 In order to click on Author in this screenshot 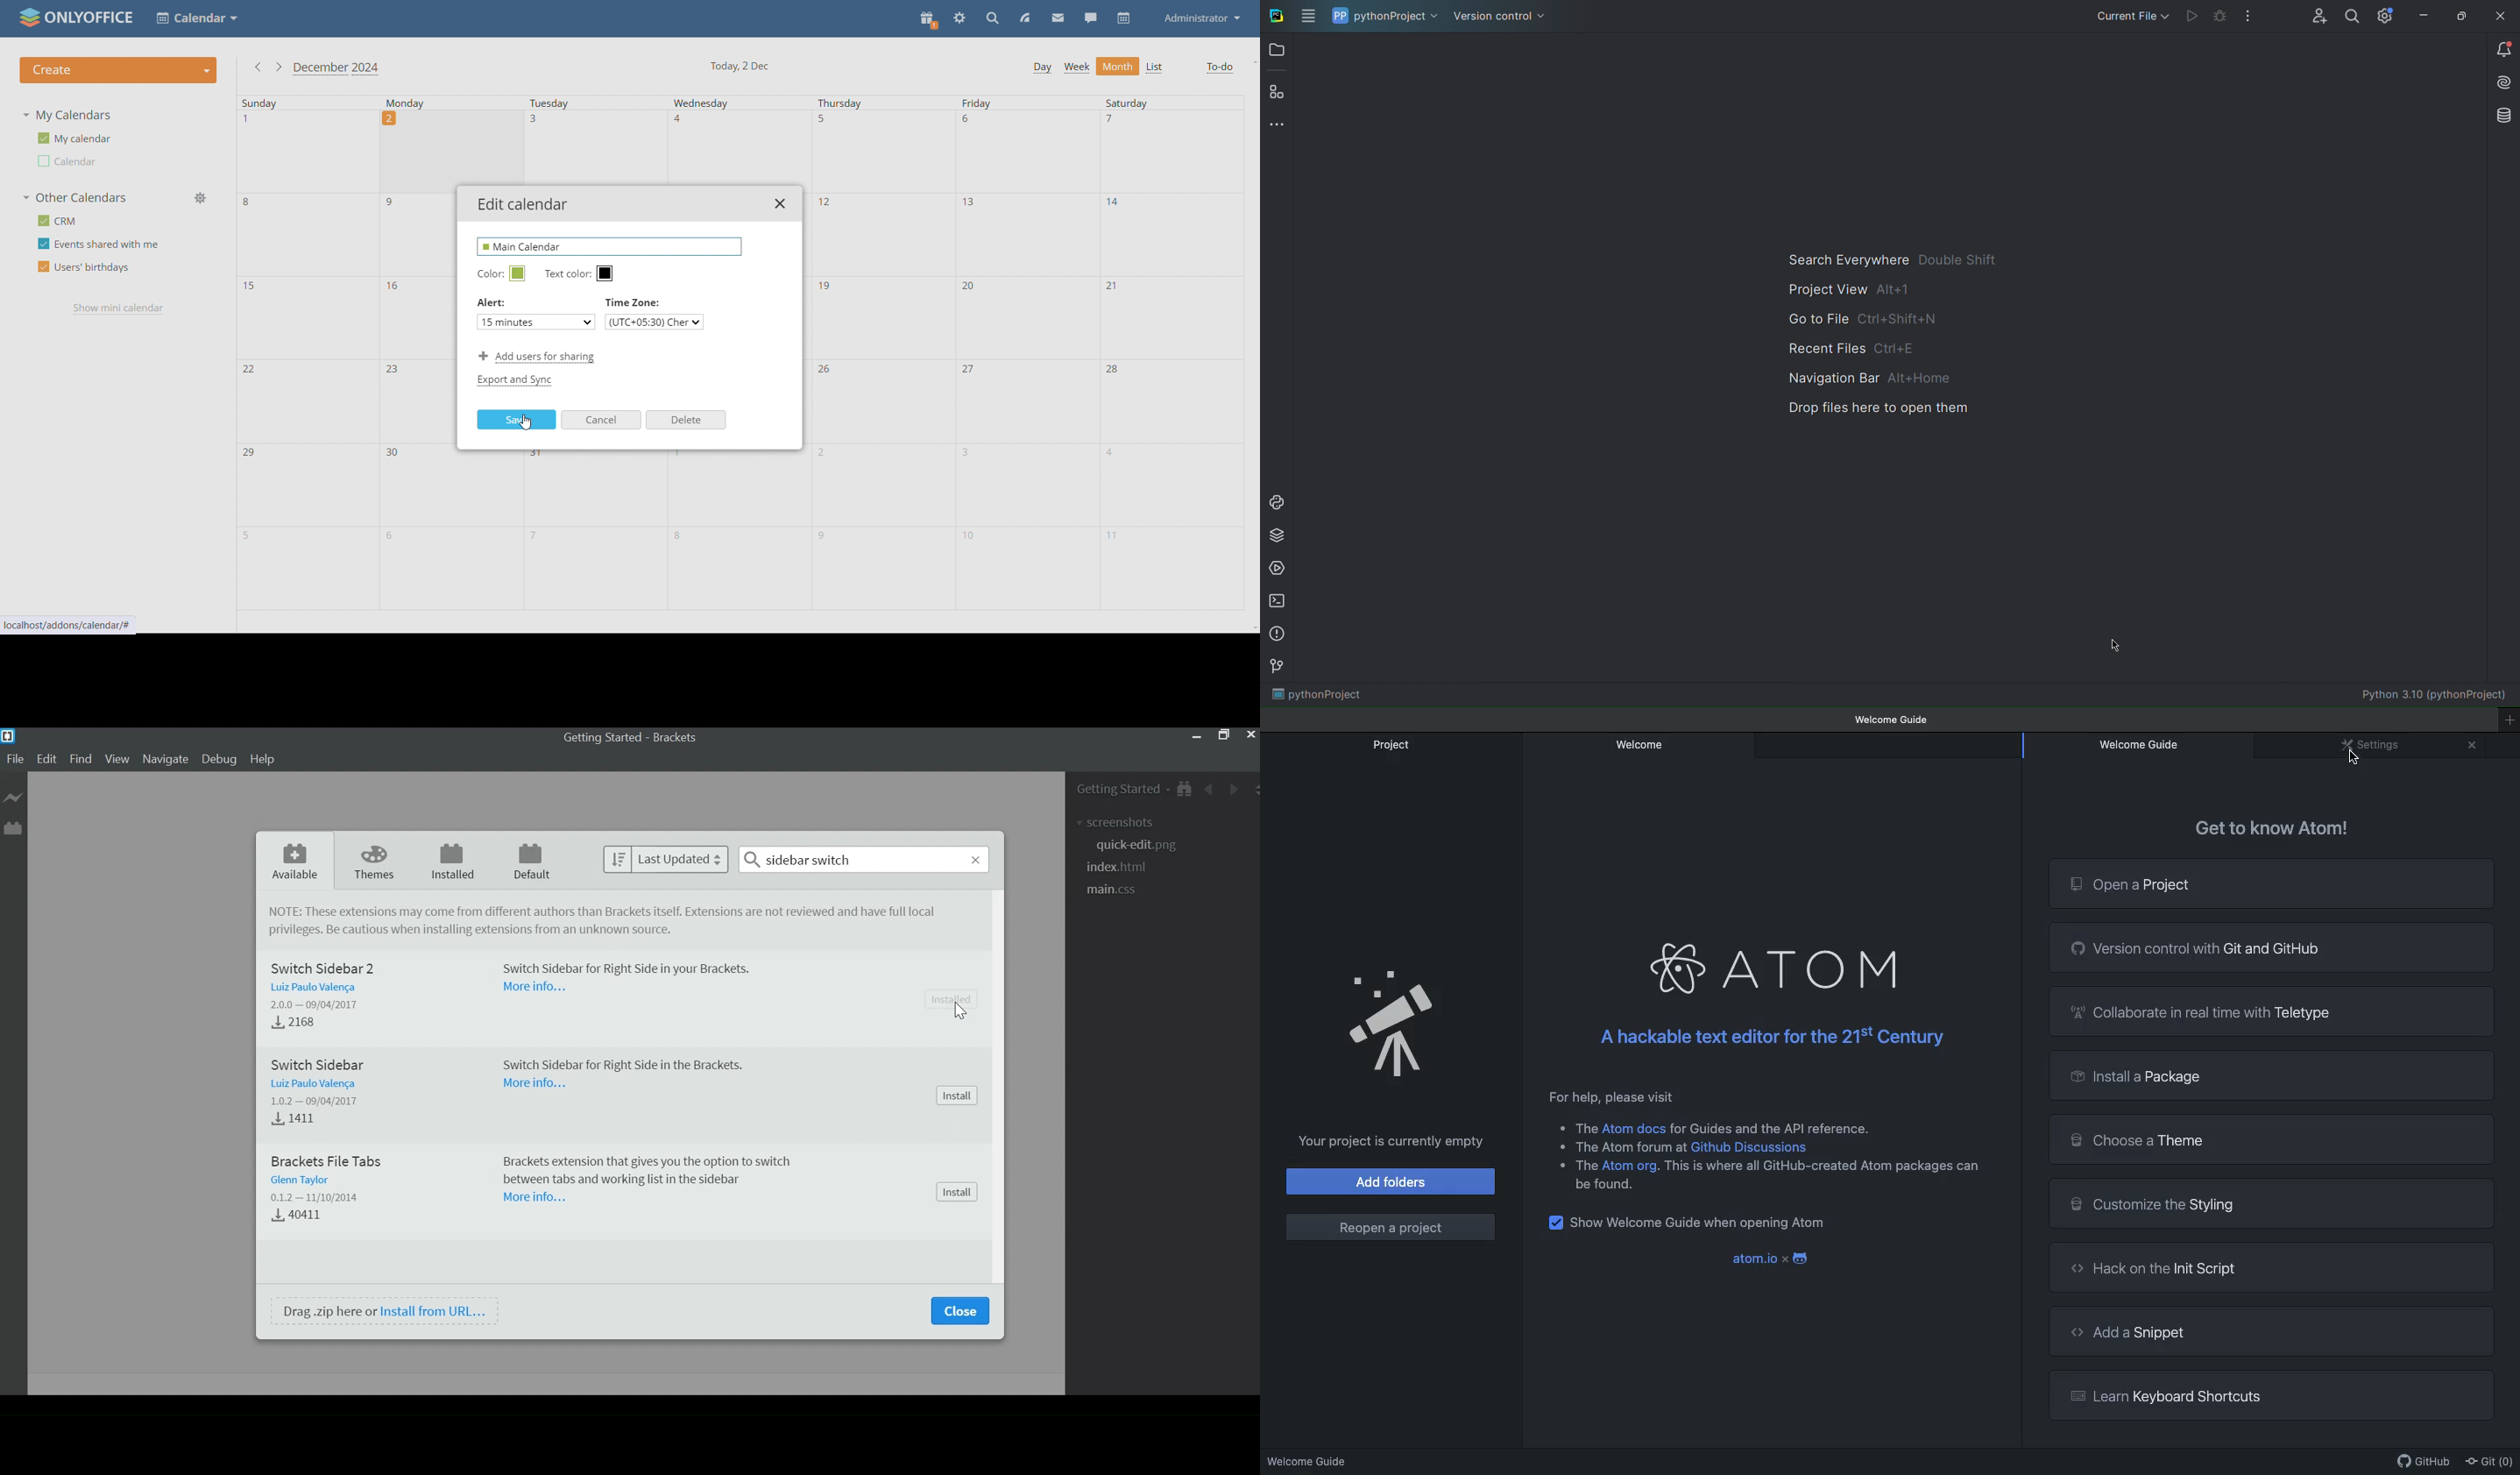, I will do `click(310, 1181)`.